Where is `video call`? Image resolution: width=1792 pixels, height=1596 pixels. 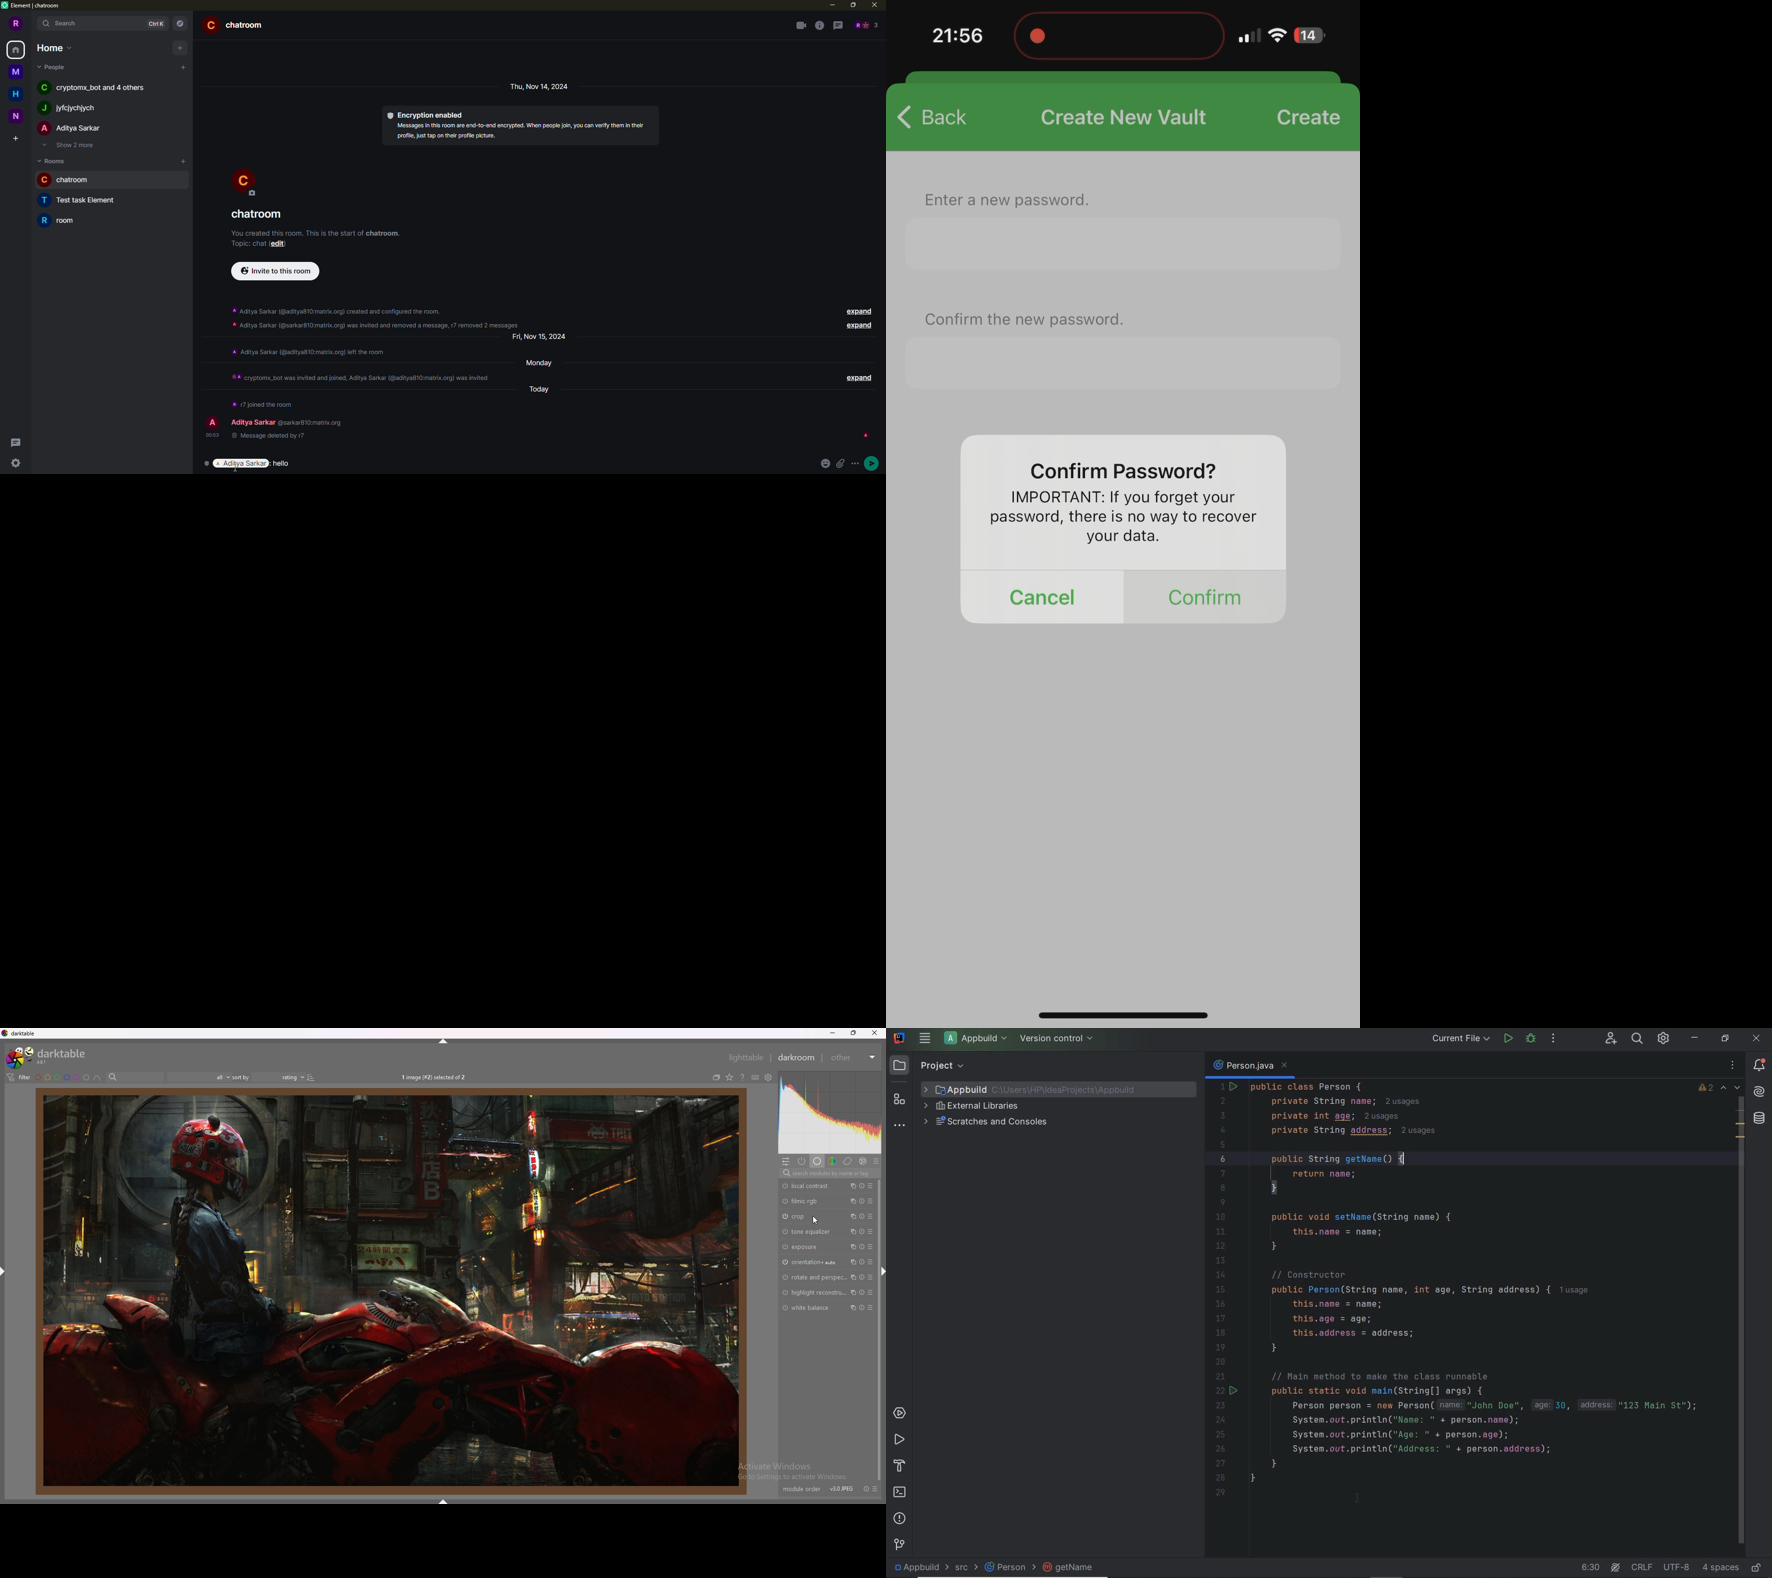
video call is located at coordinates (801, 25).